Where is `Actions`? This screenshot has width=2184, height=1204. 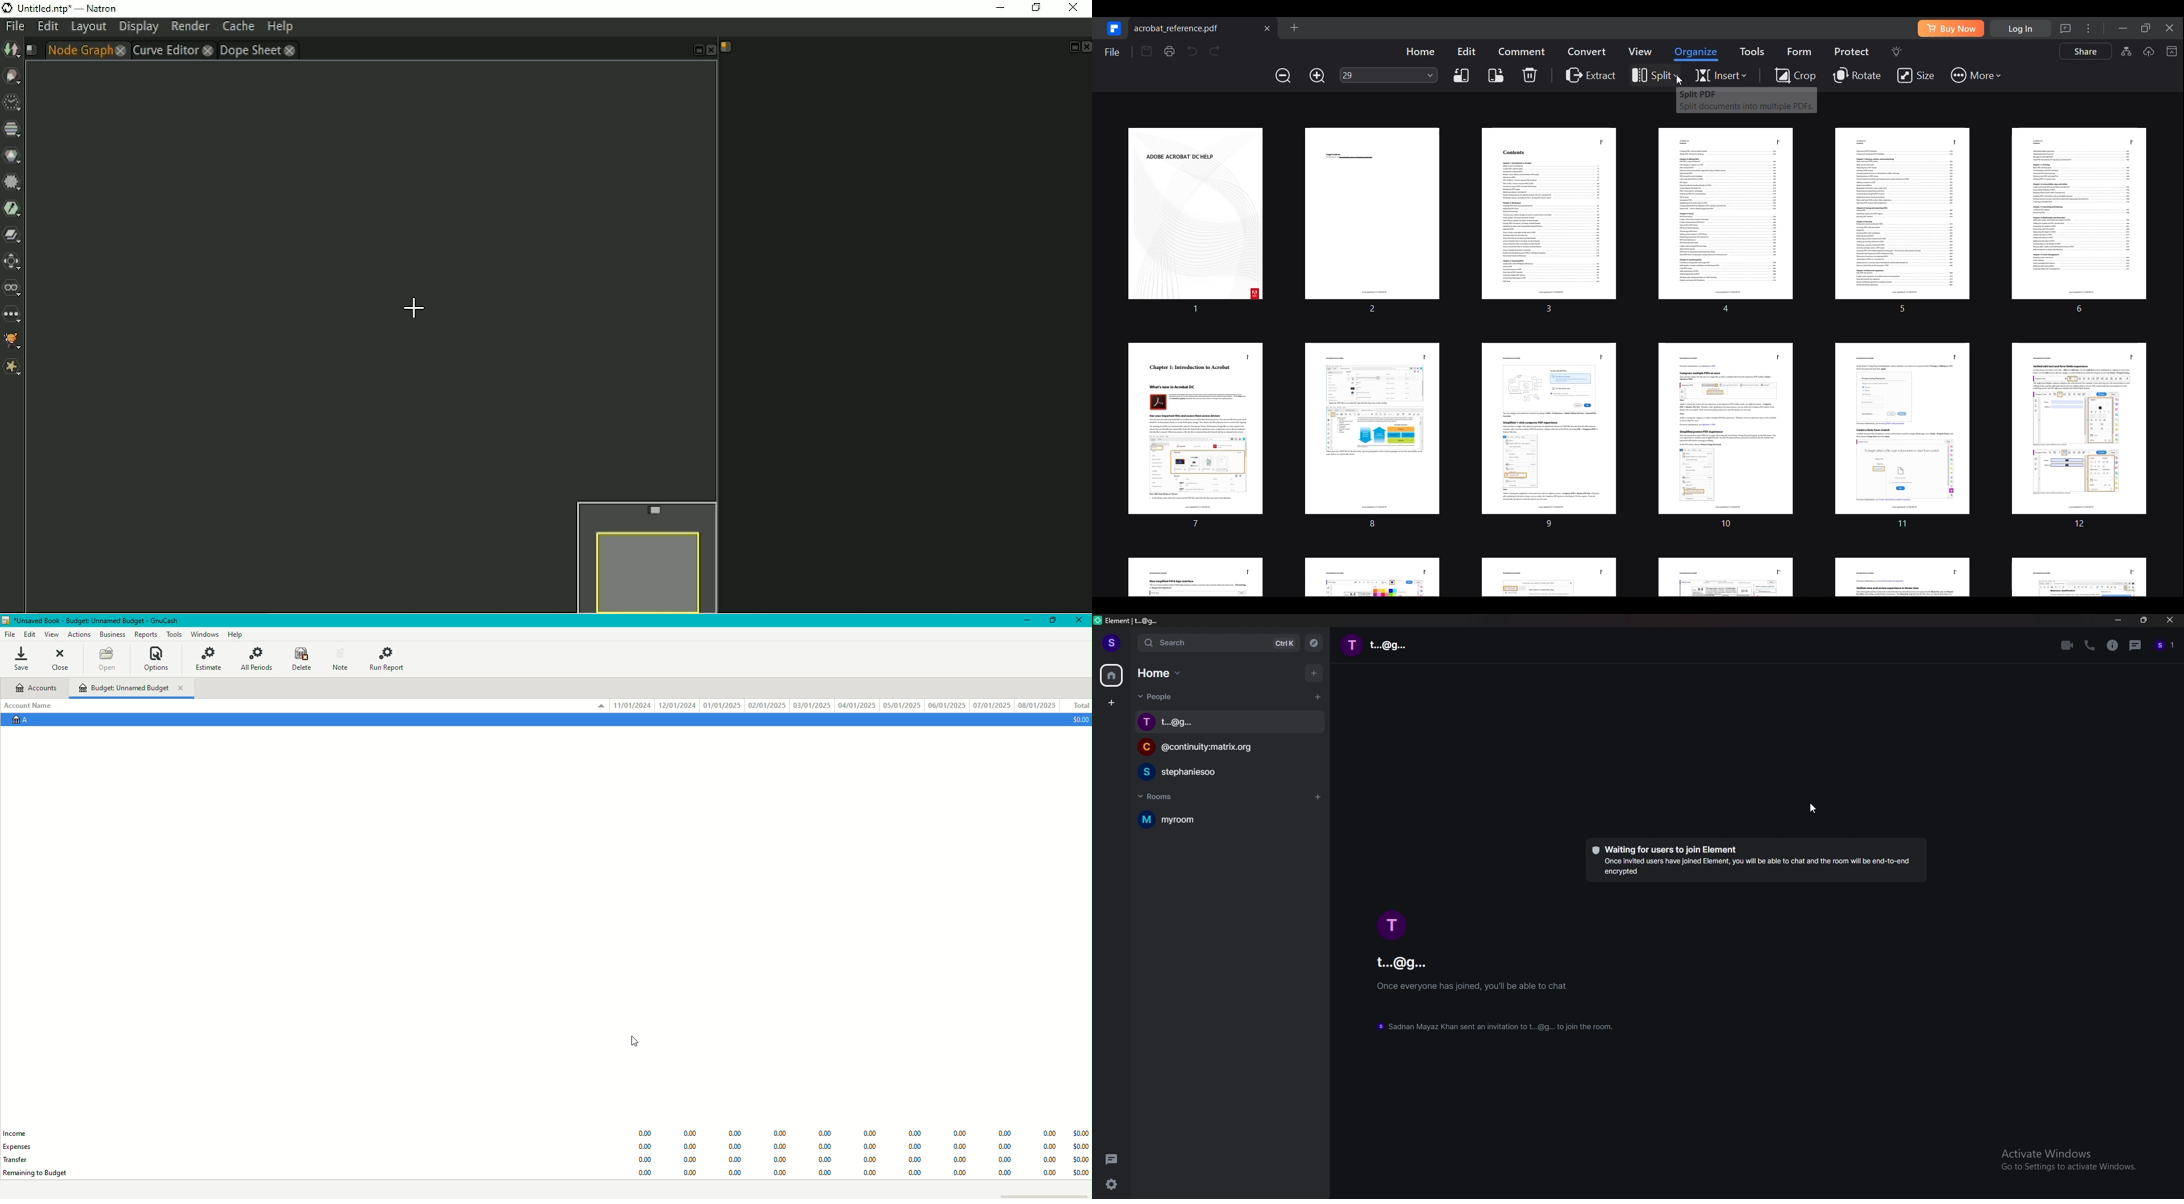 Actions is located at coordinates (79, 634).